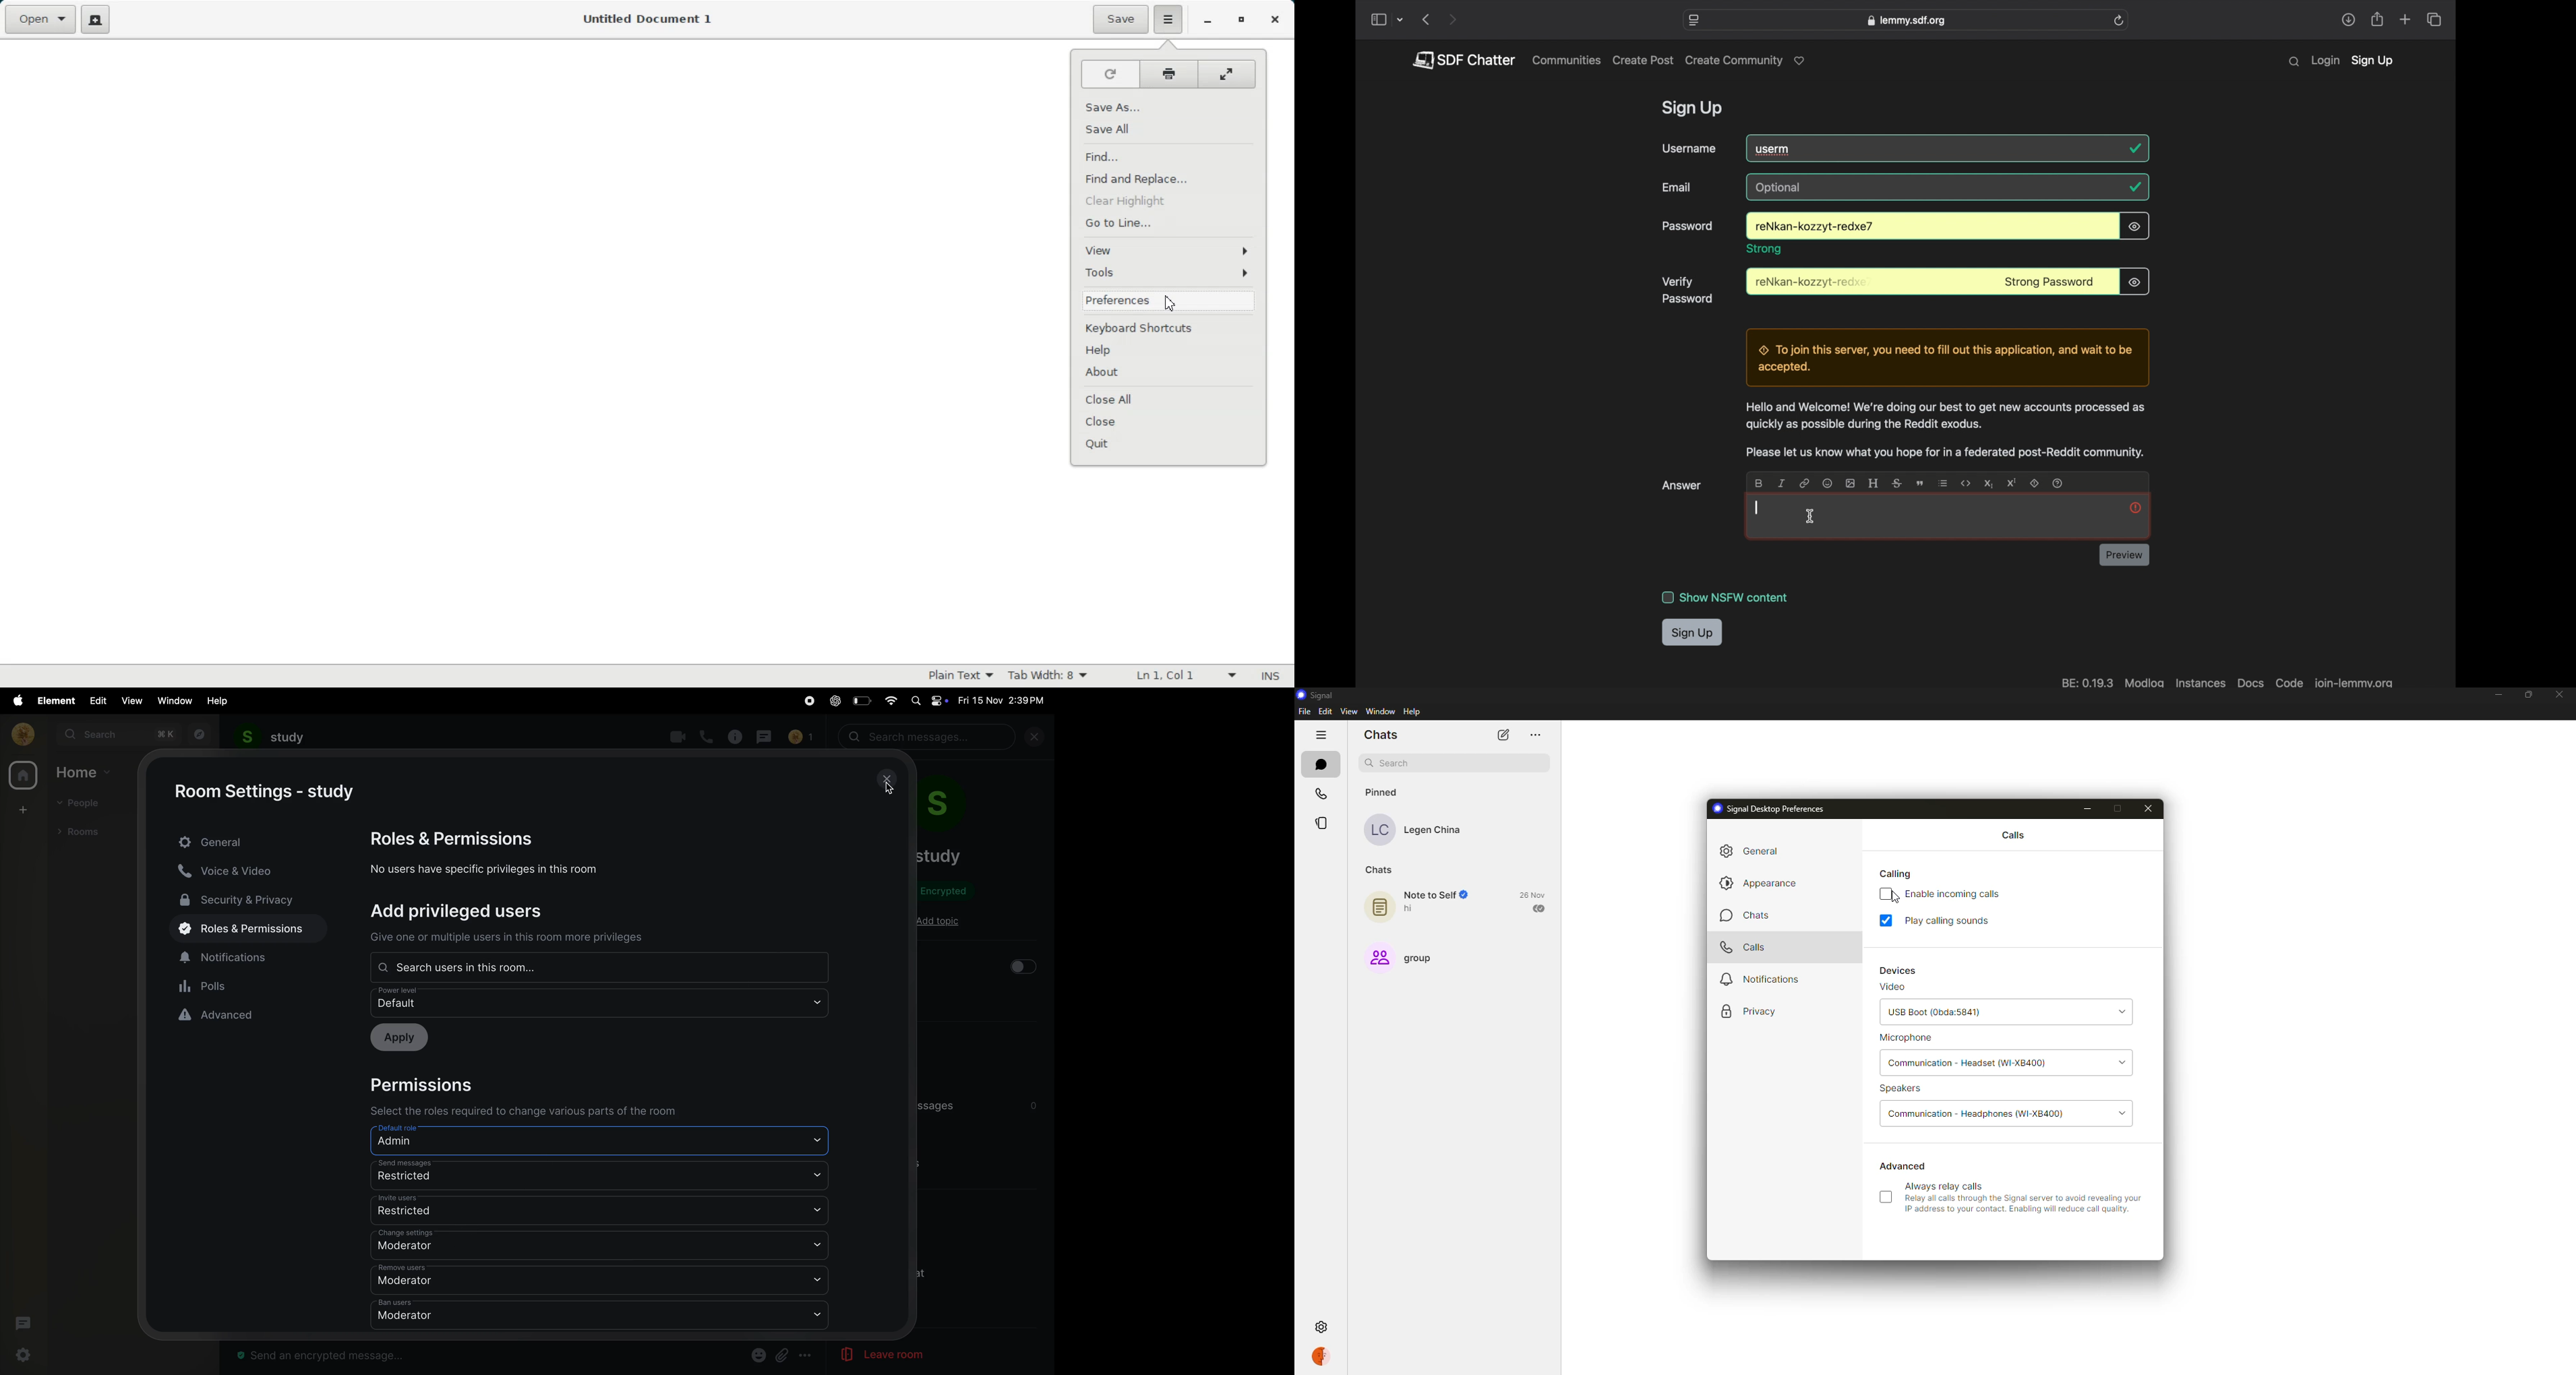  Describe the element at coordinates (2136, 226) in the screenshot. I see `visibility toggle` at that location.